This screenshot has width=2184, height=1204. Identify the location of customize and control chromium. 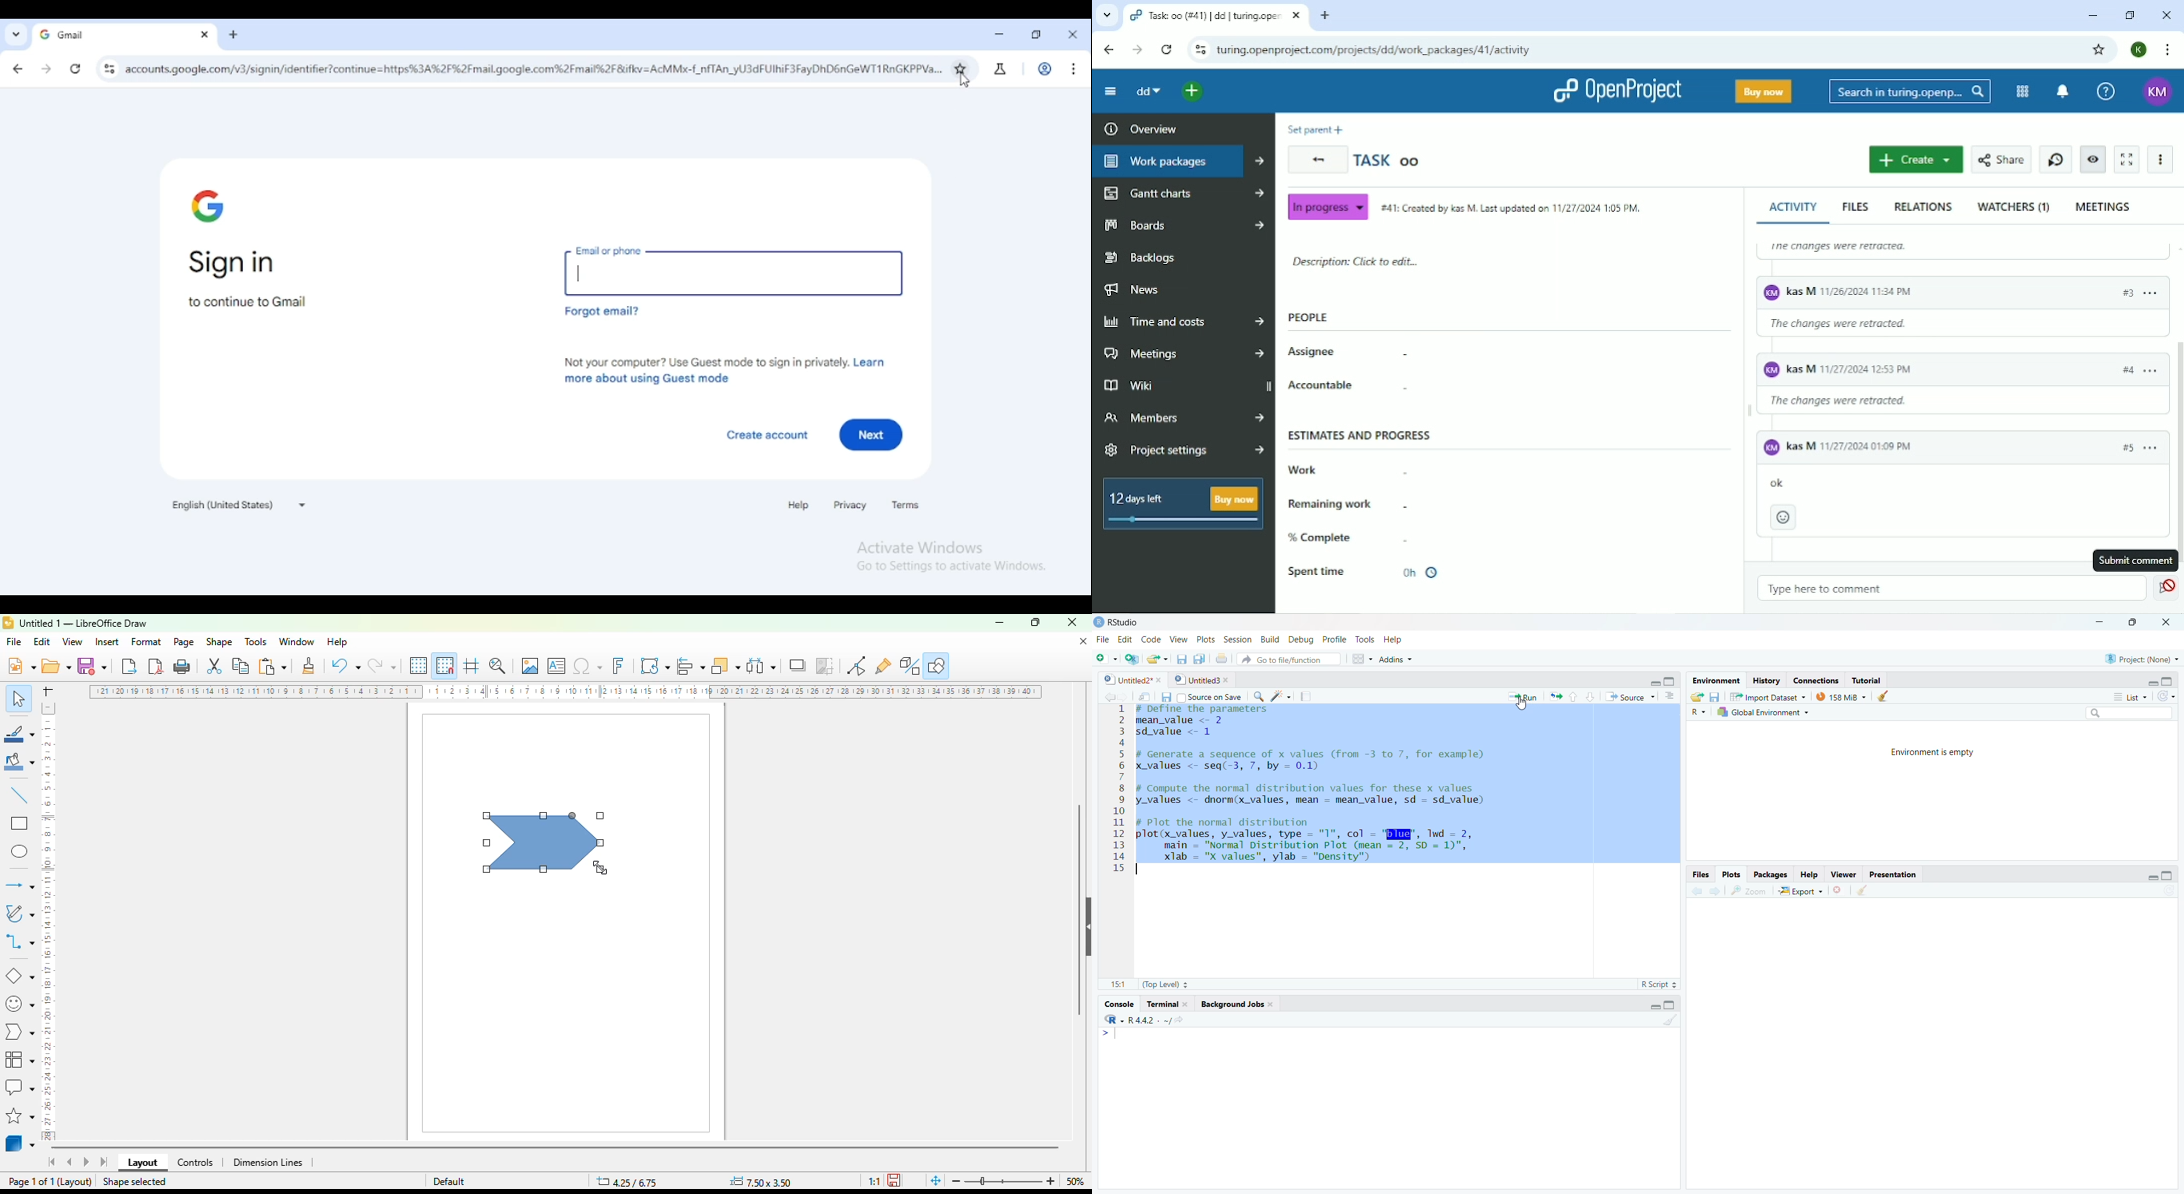
(1074, 68).